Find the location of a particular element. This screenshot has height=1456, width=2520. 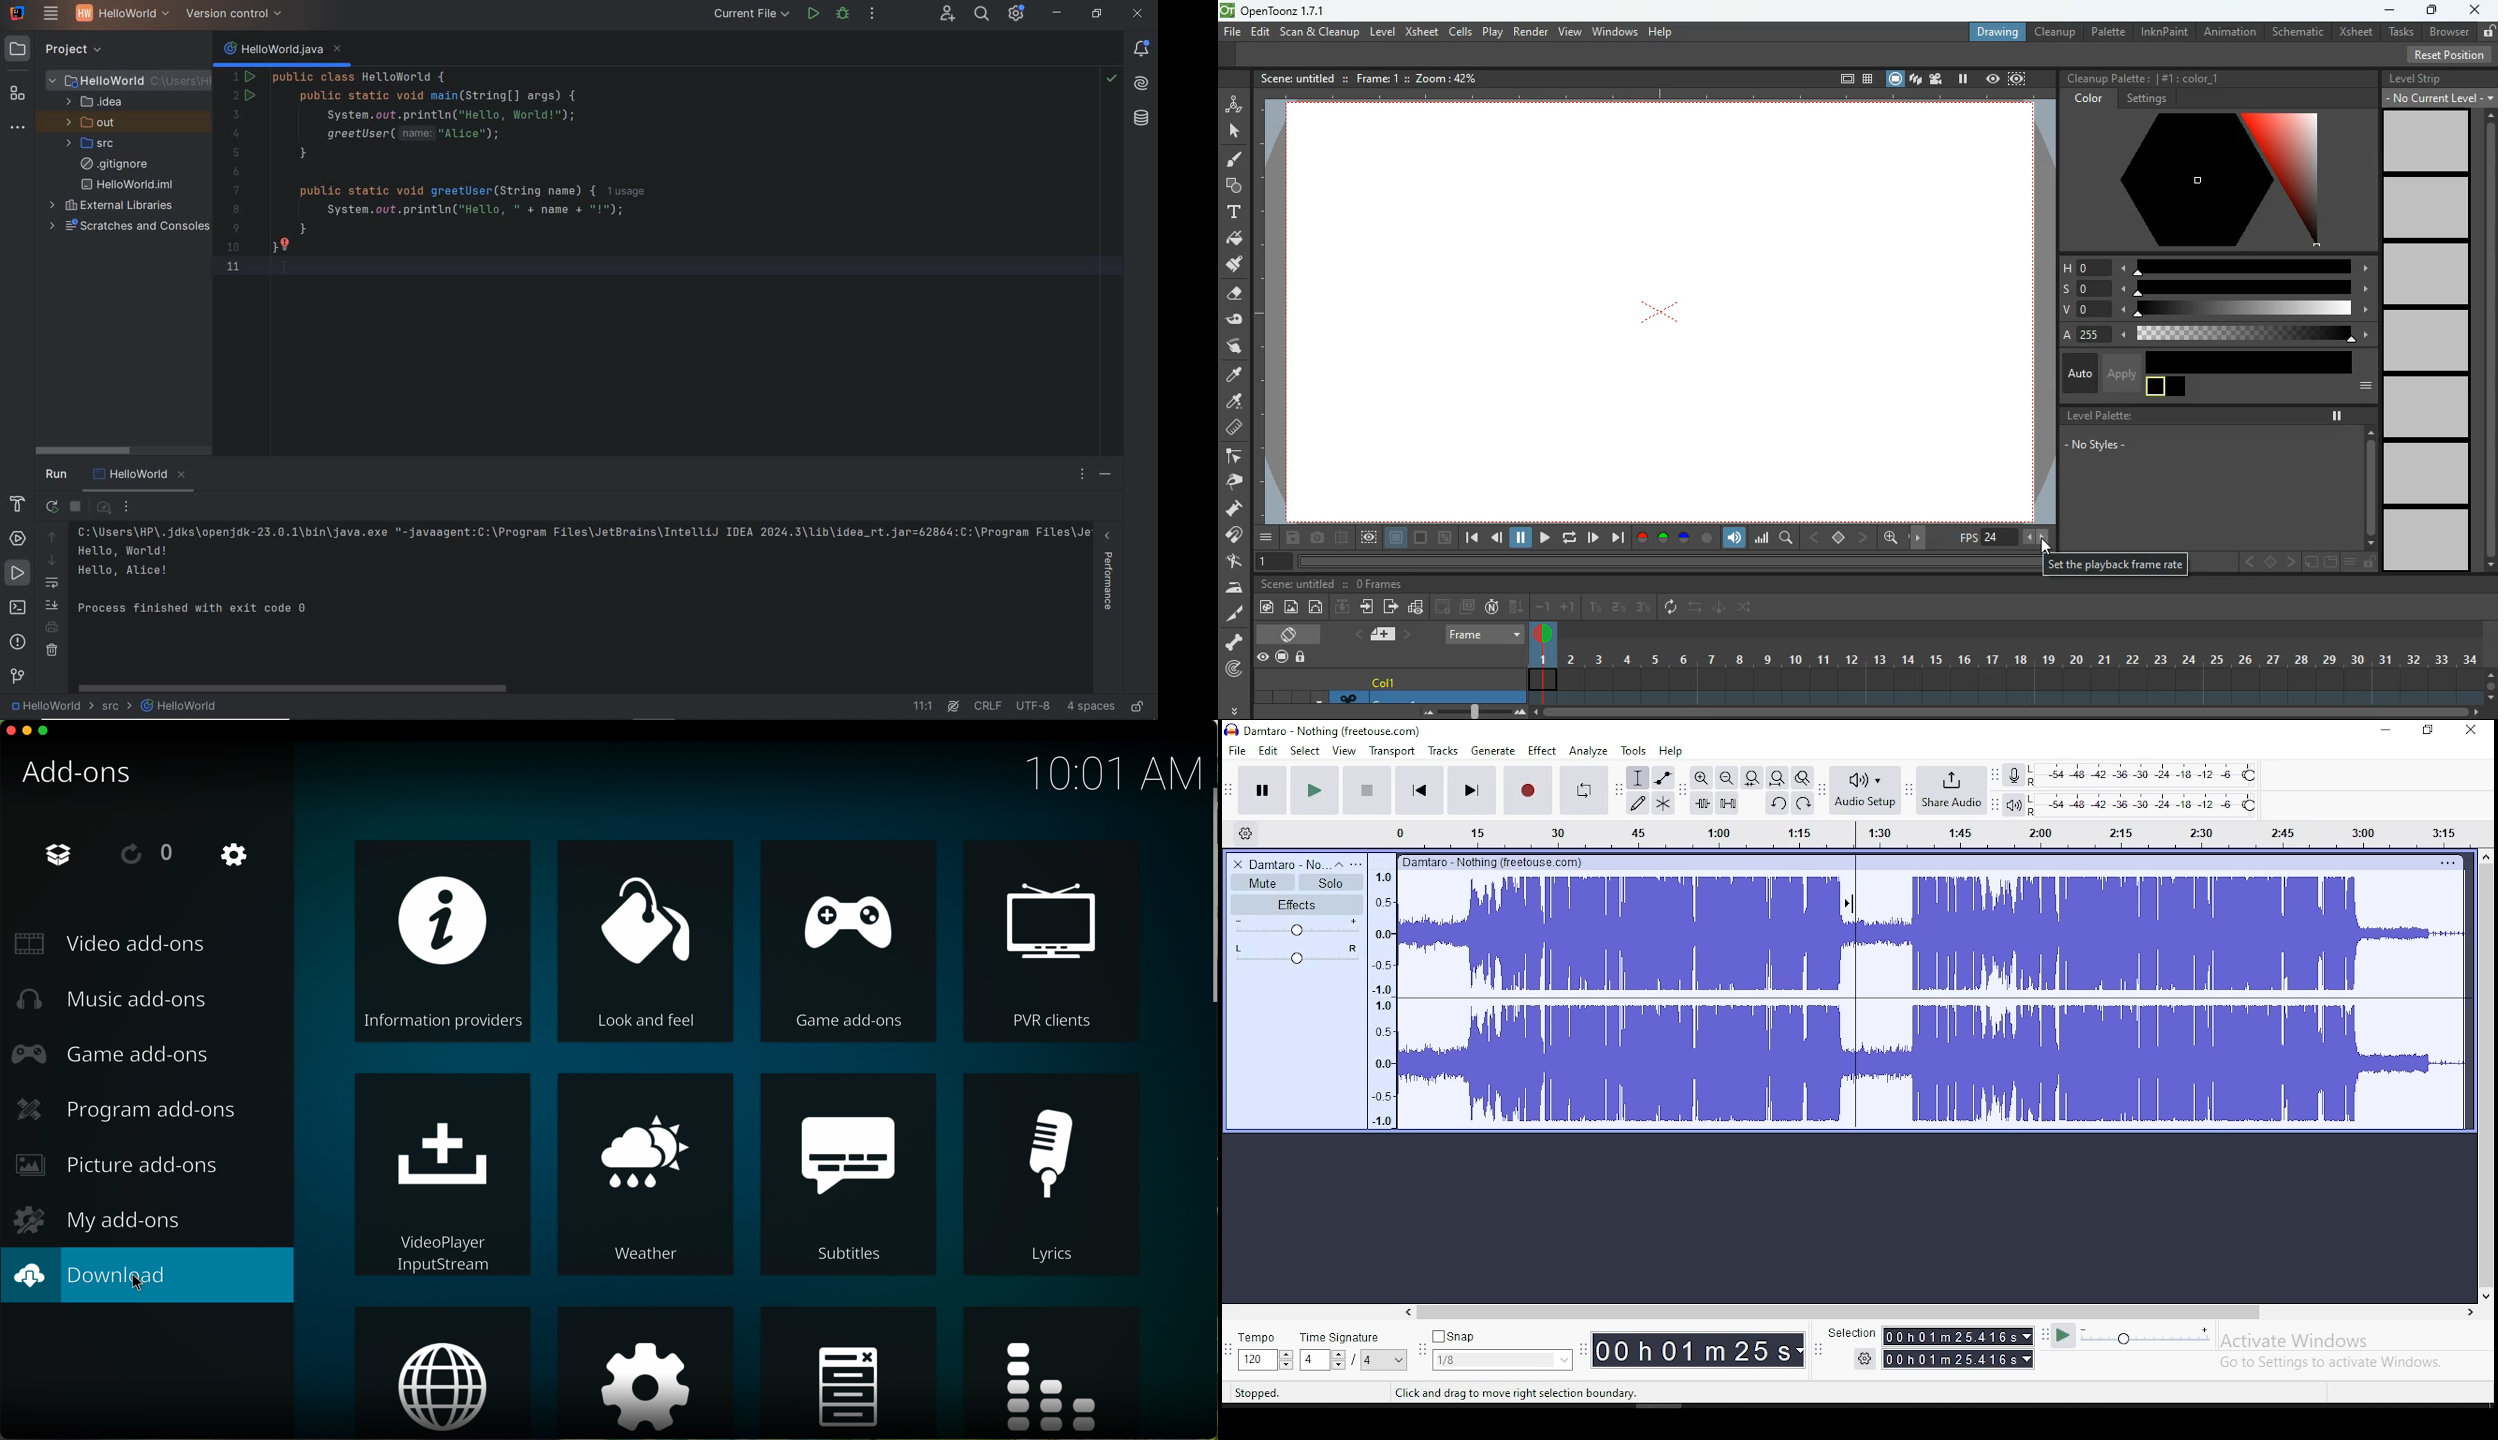

zoom is located at coordinates (1892, 537).